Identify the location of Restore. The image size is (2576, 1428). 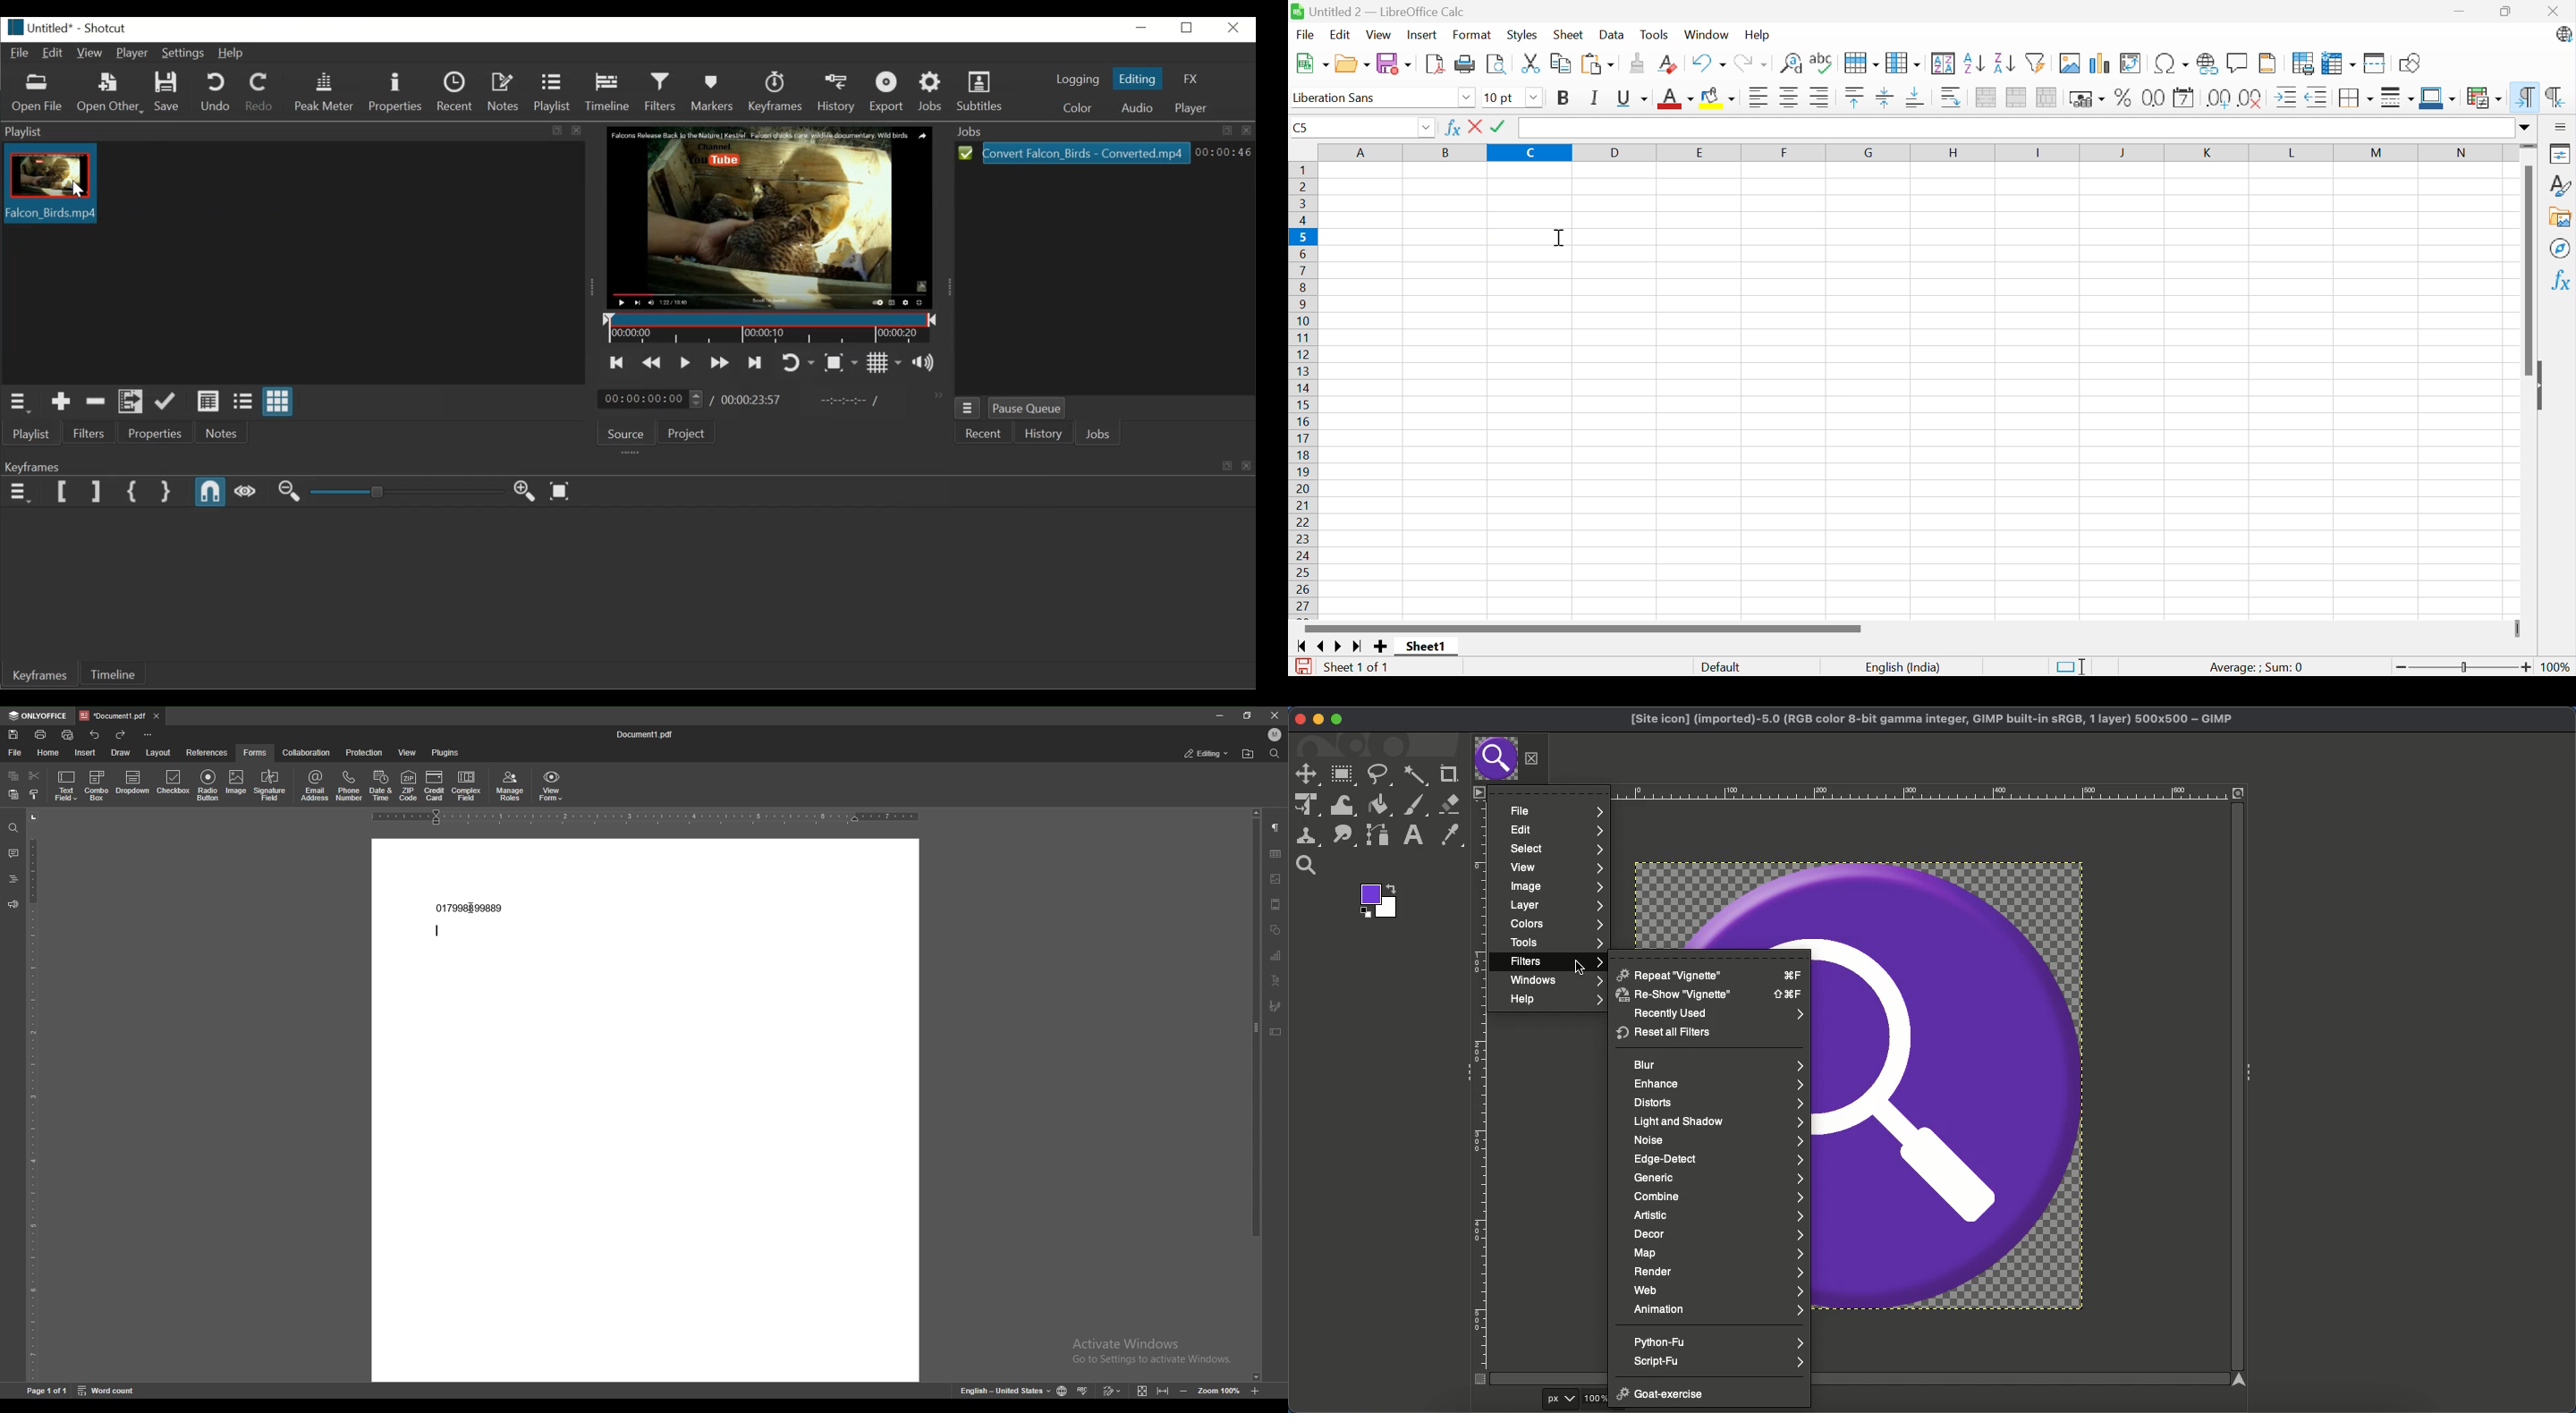
(1186, 29).